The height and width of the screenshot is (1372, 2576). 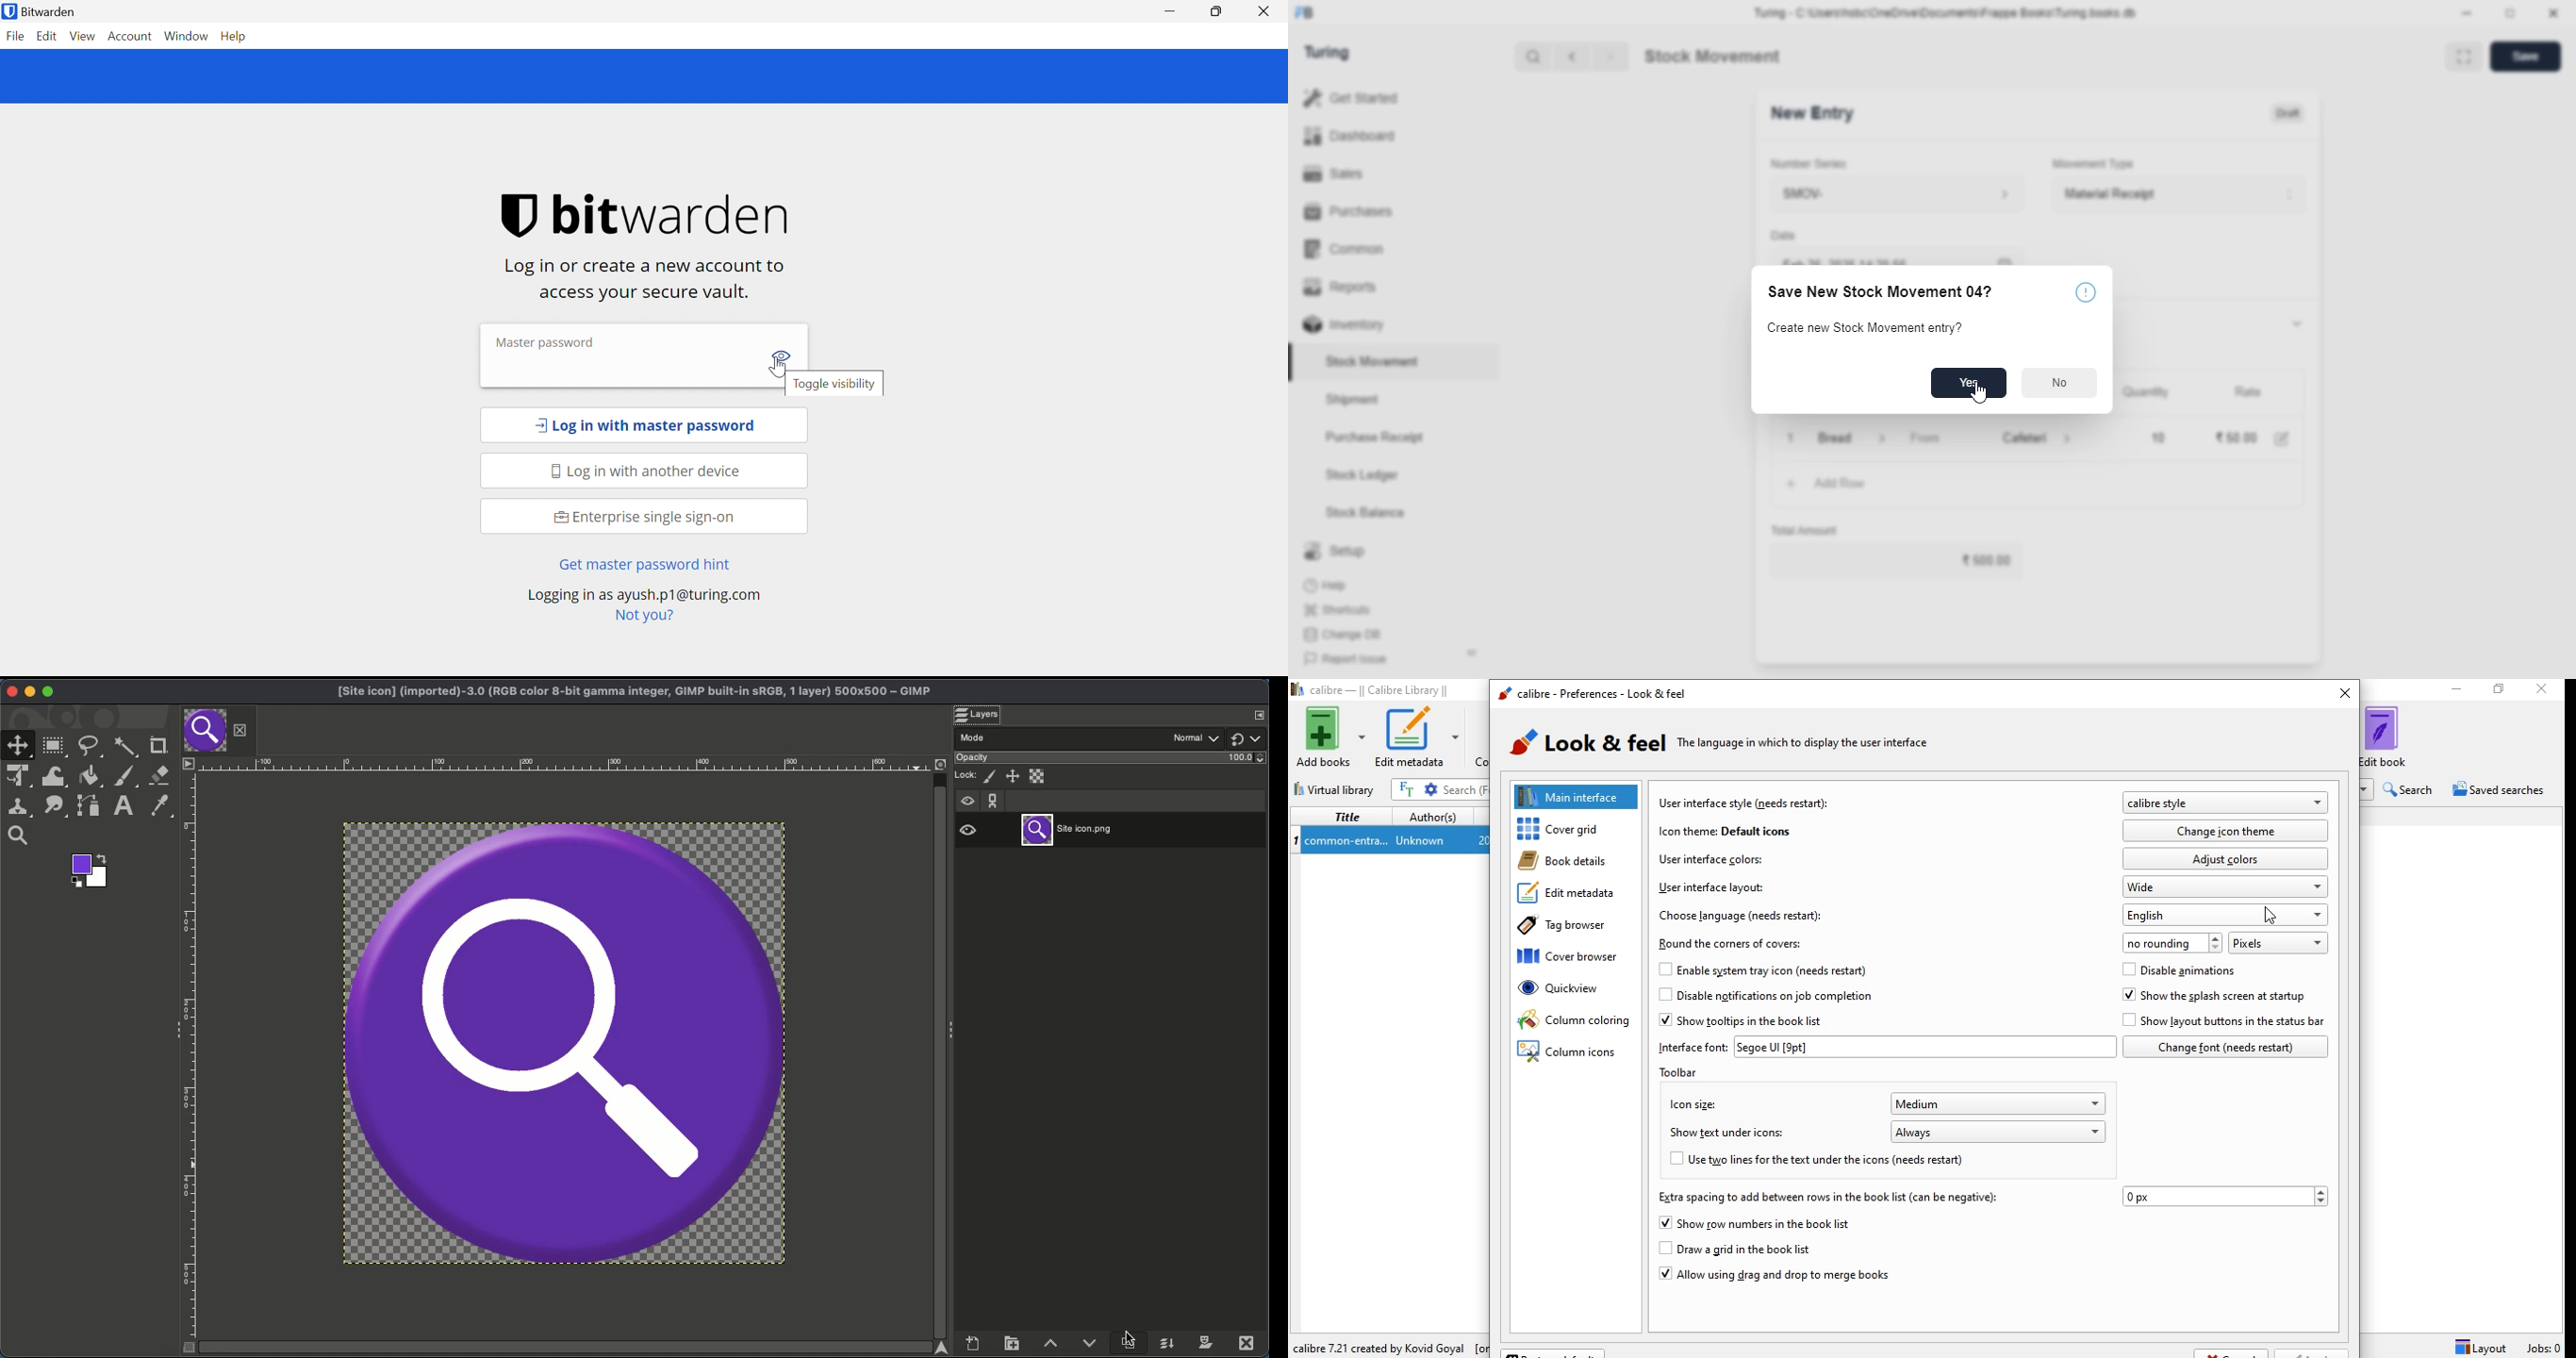 What do you see at coordinates (1747, 1021) in the screenshot?
I see `show tooltips in the book list` at bounding box center [1747, 1021].